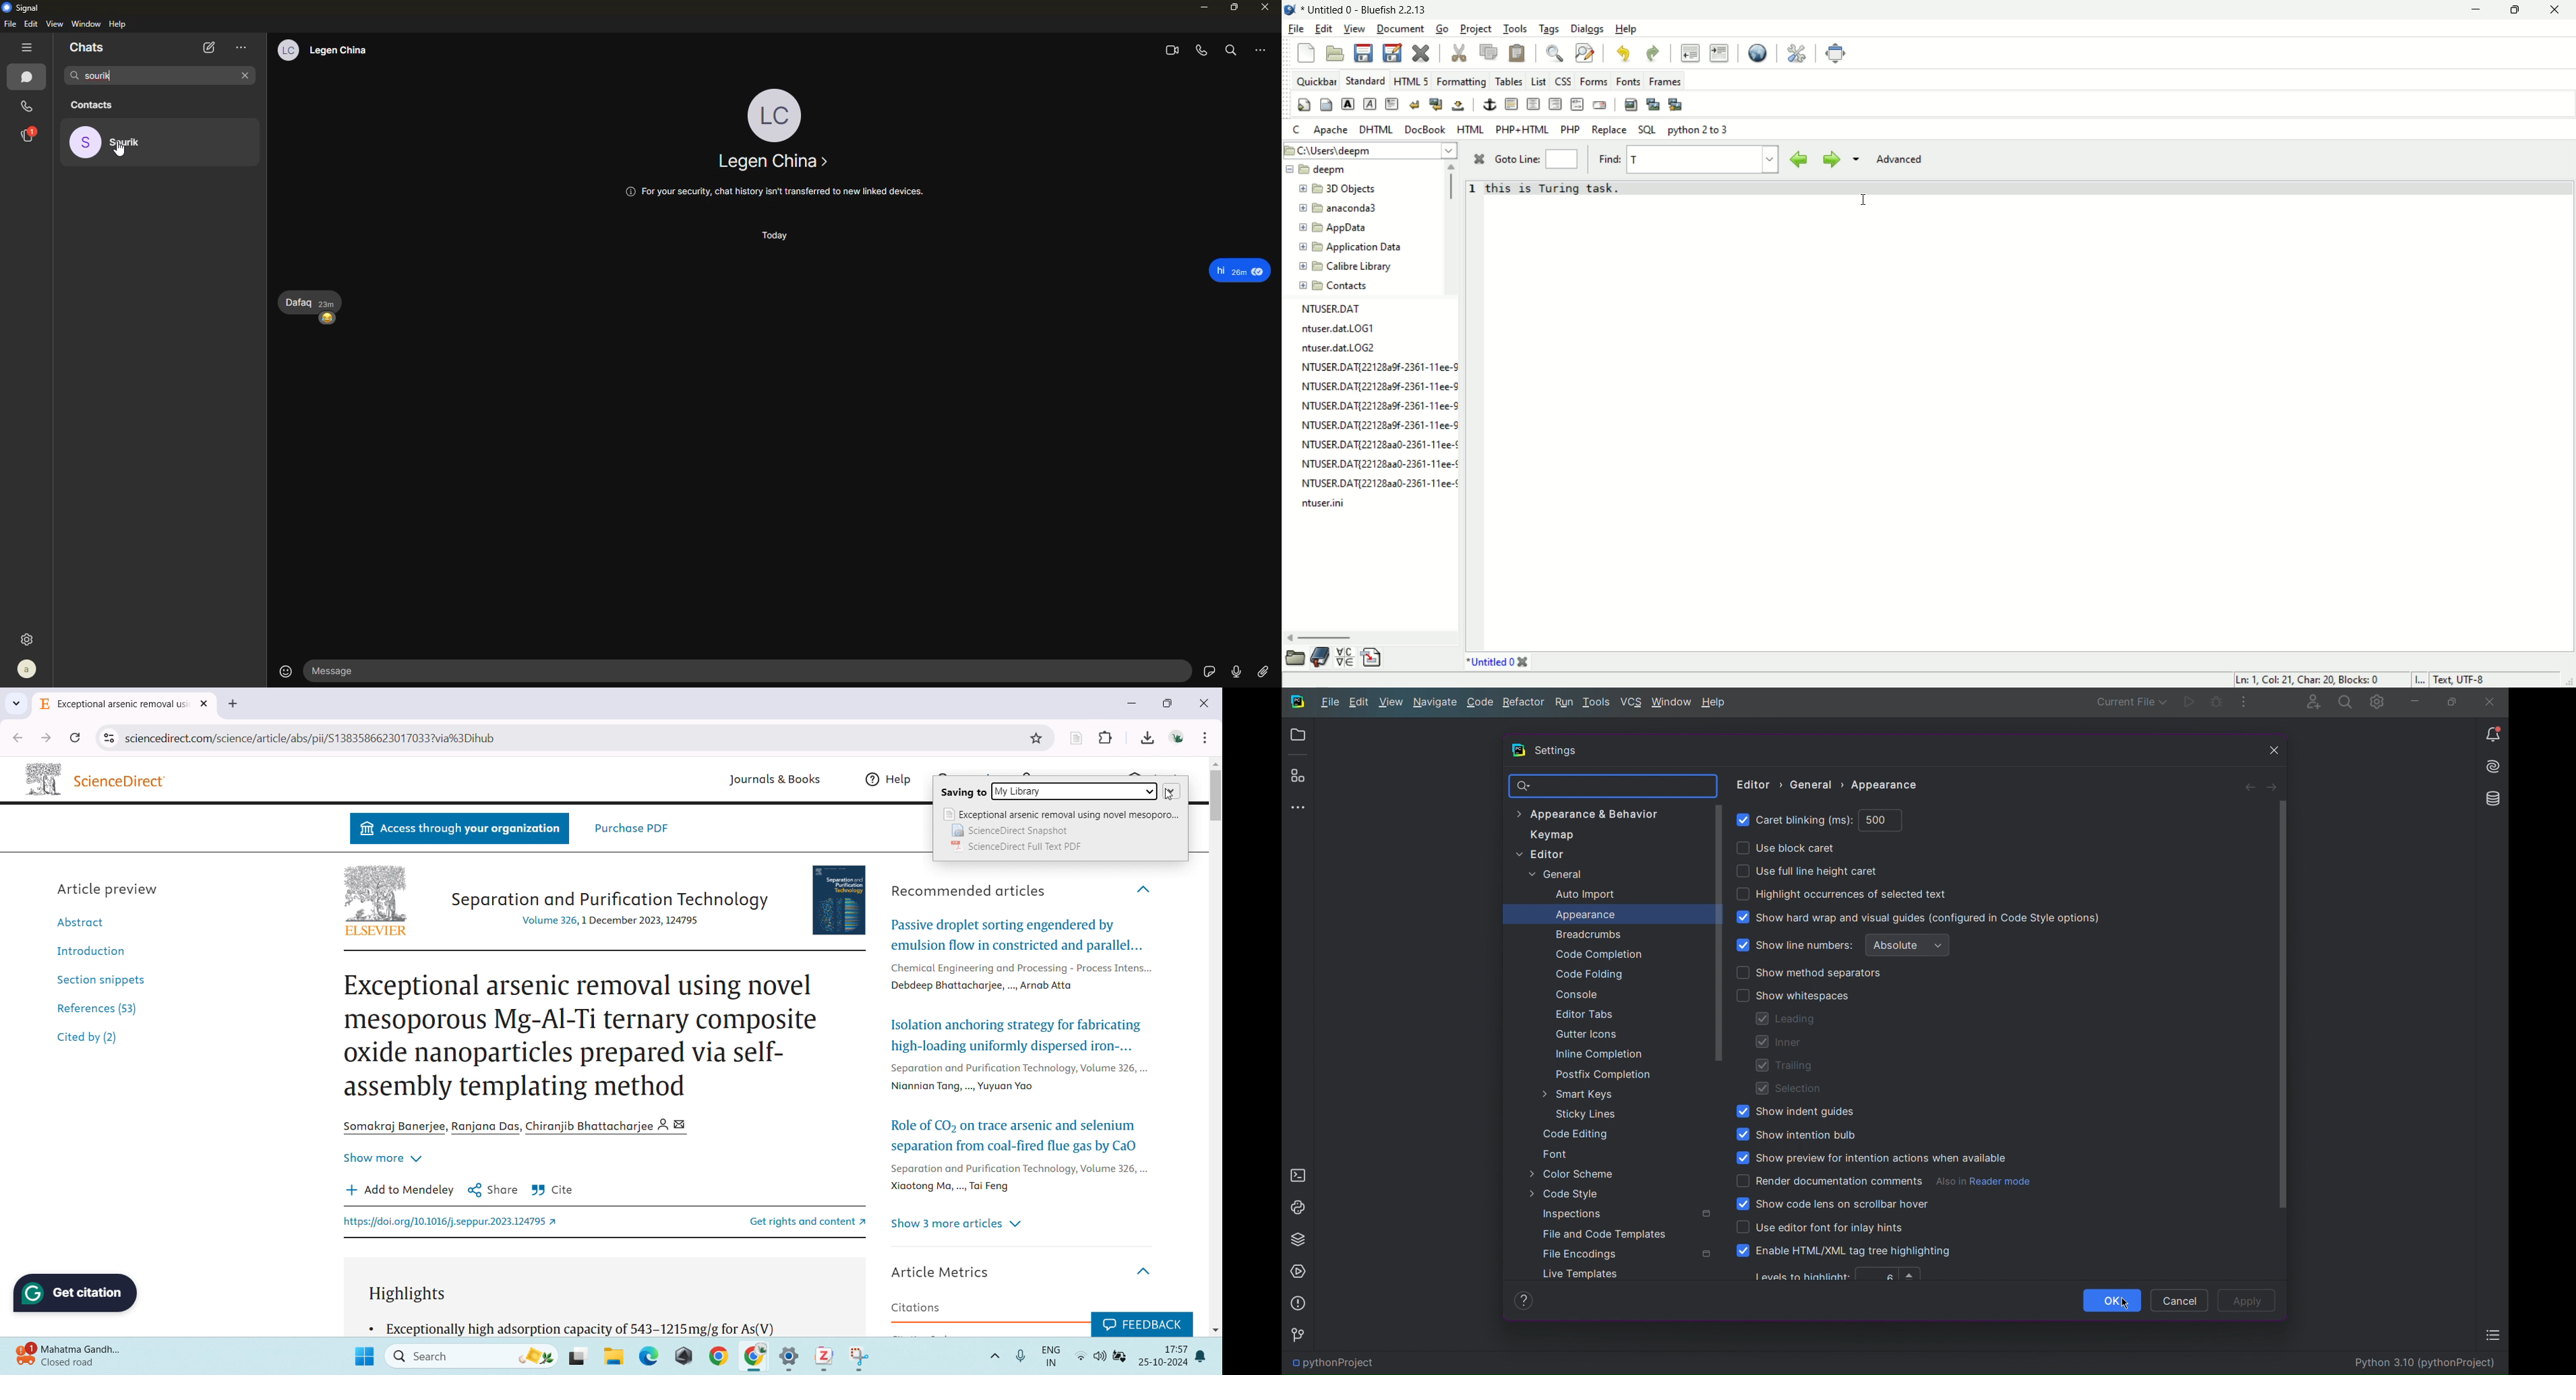  Describe the element at coordinates (1509, 82) in the screenshot. I see `tables` at that location.